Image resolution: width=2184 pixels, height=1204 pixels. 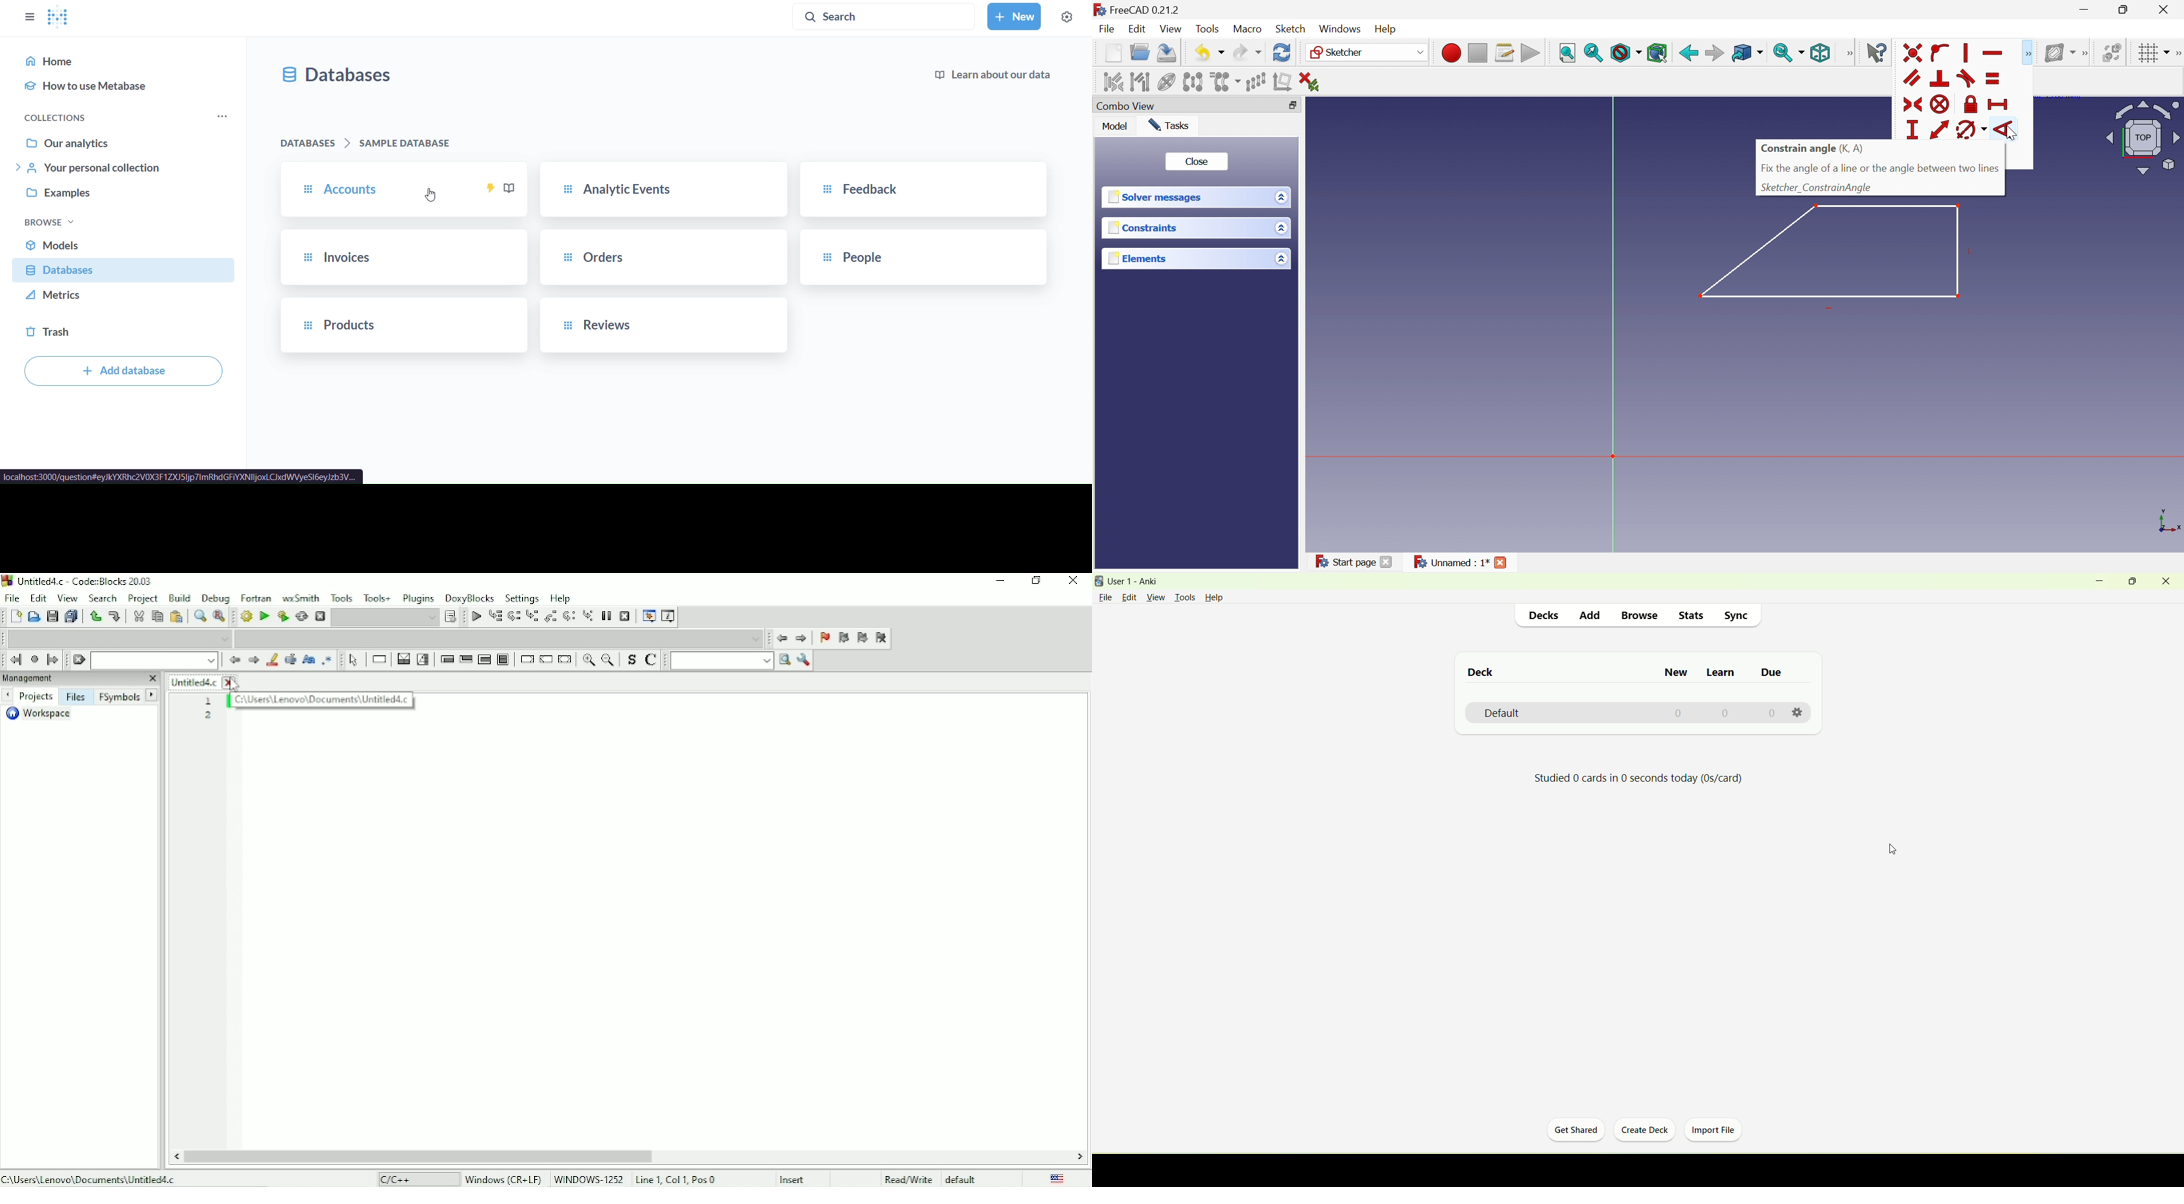 What do you see at coordinates (2084, 11) in the screenshot?
I see `Minimize` at bounding box center [2084, 11].